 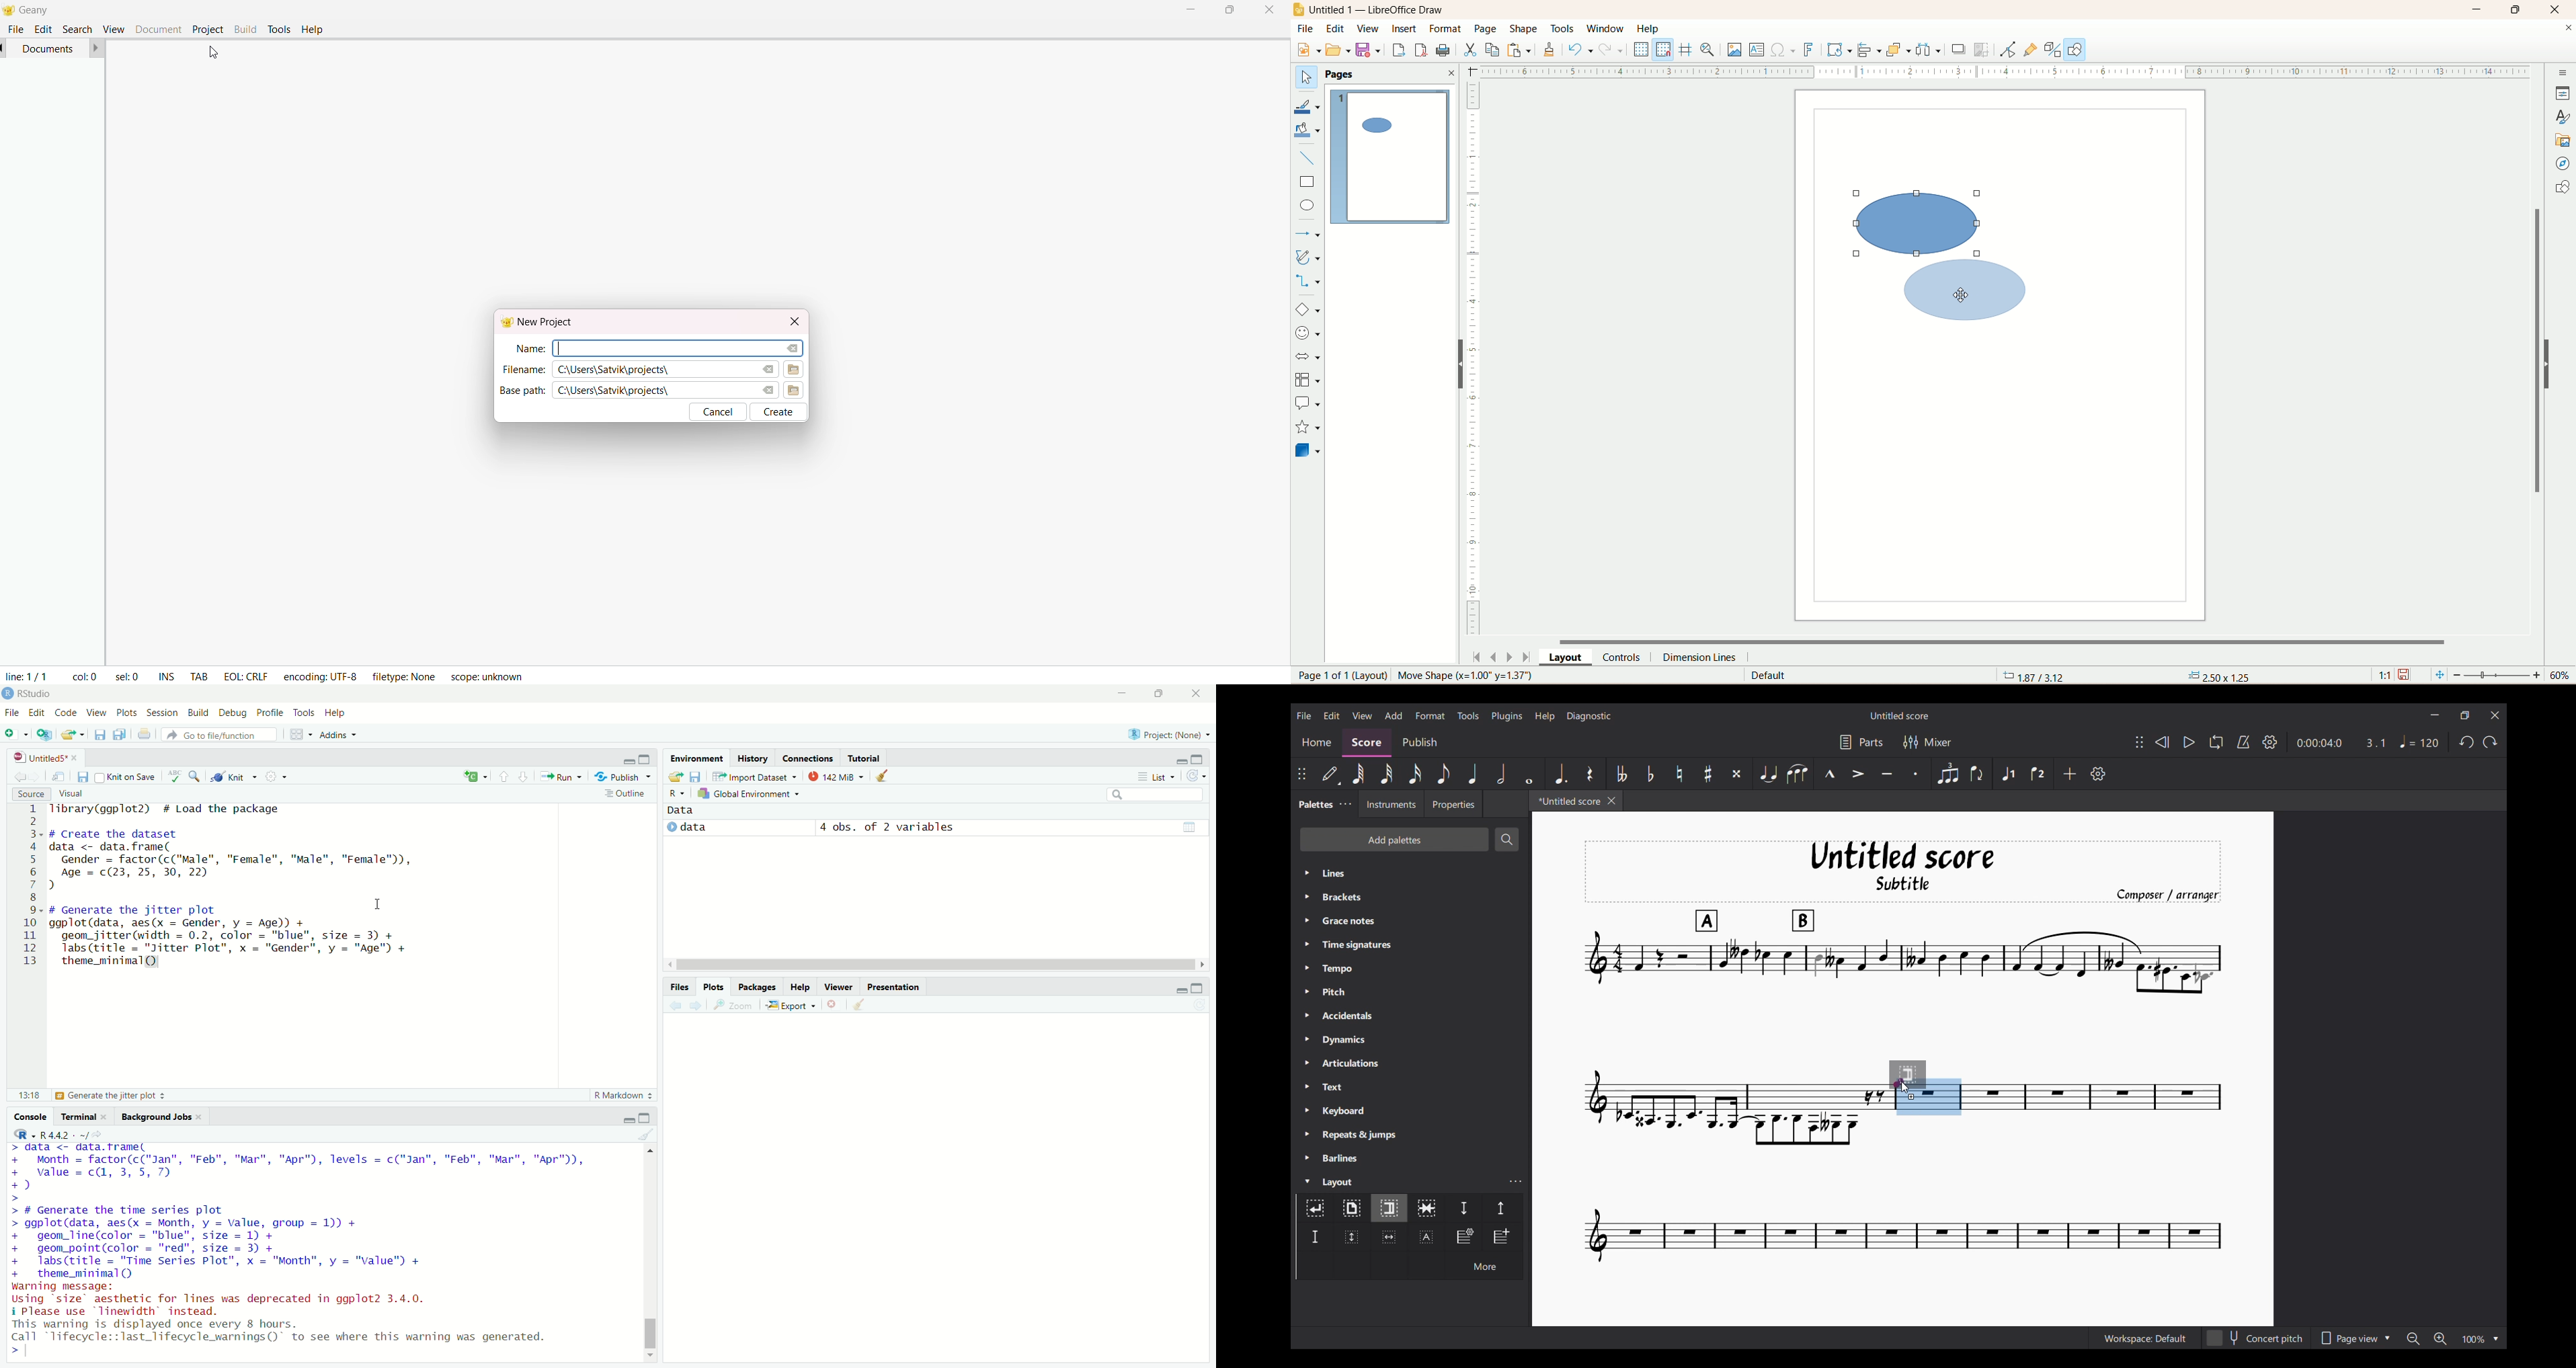 What do you see at coordinates (887, 776) in the screenshot?
I see `clear objects from the workspace` at bounding box center [887, 776].